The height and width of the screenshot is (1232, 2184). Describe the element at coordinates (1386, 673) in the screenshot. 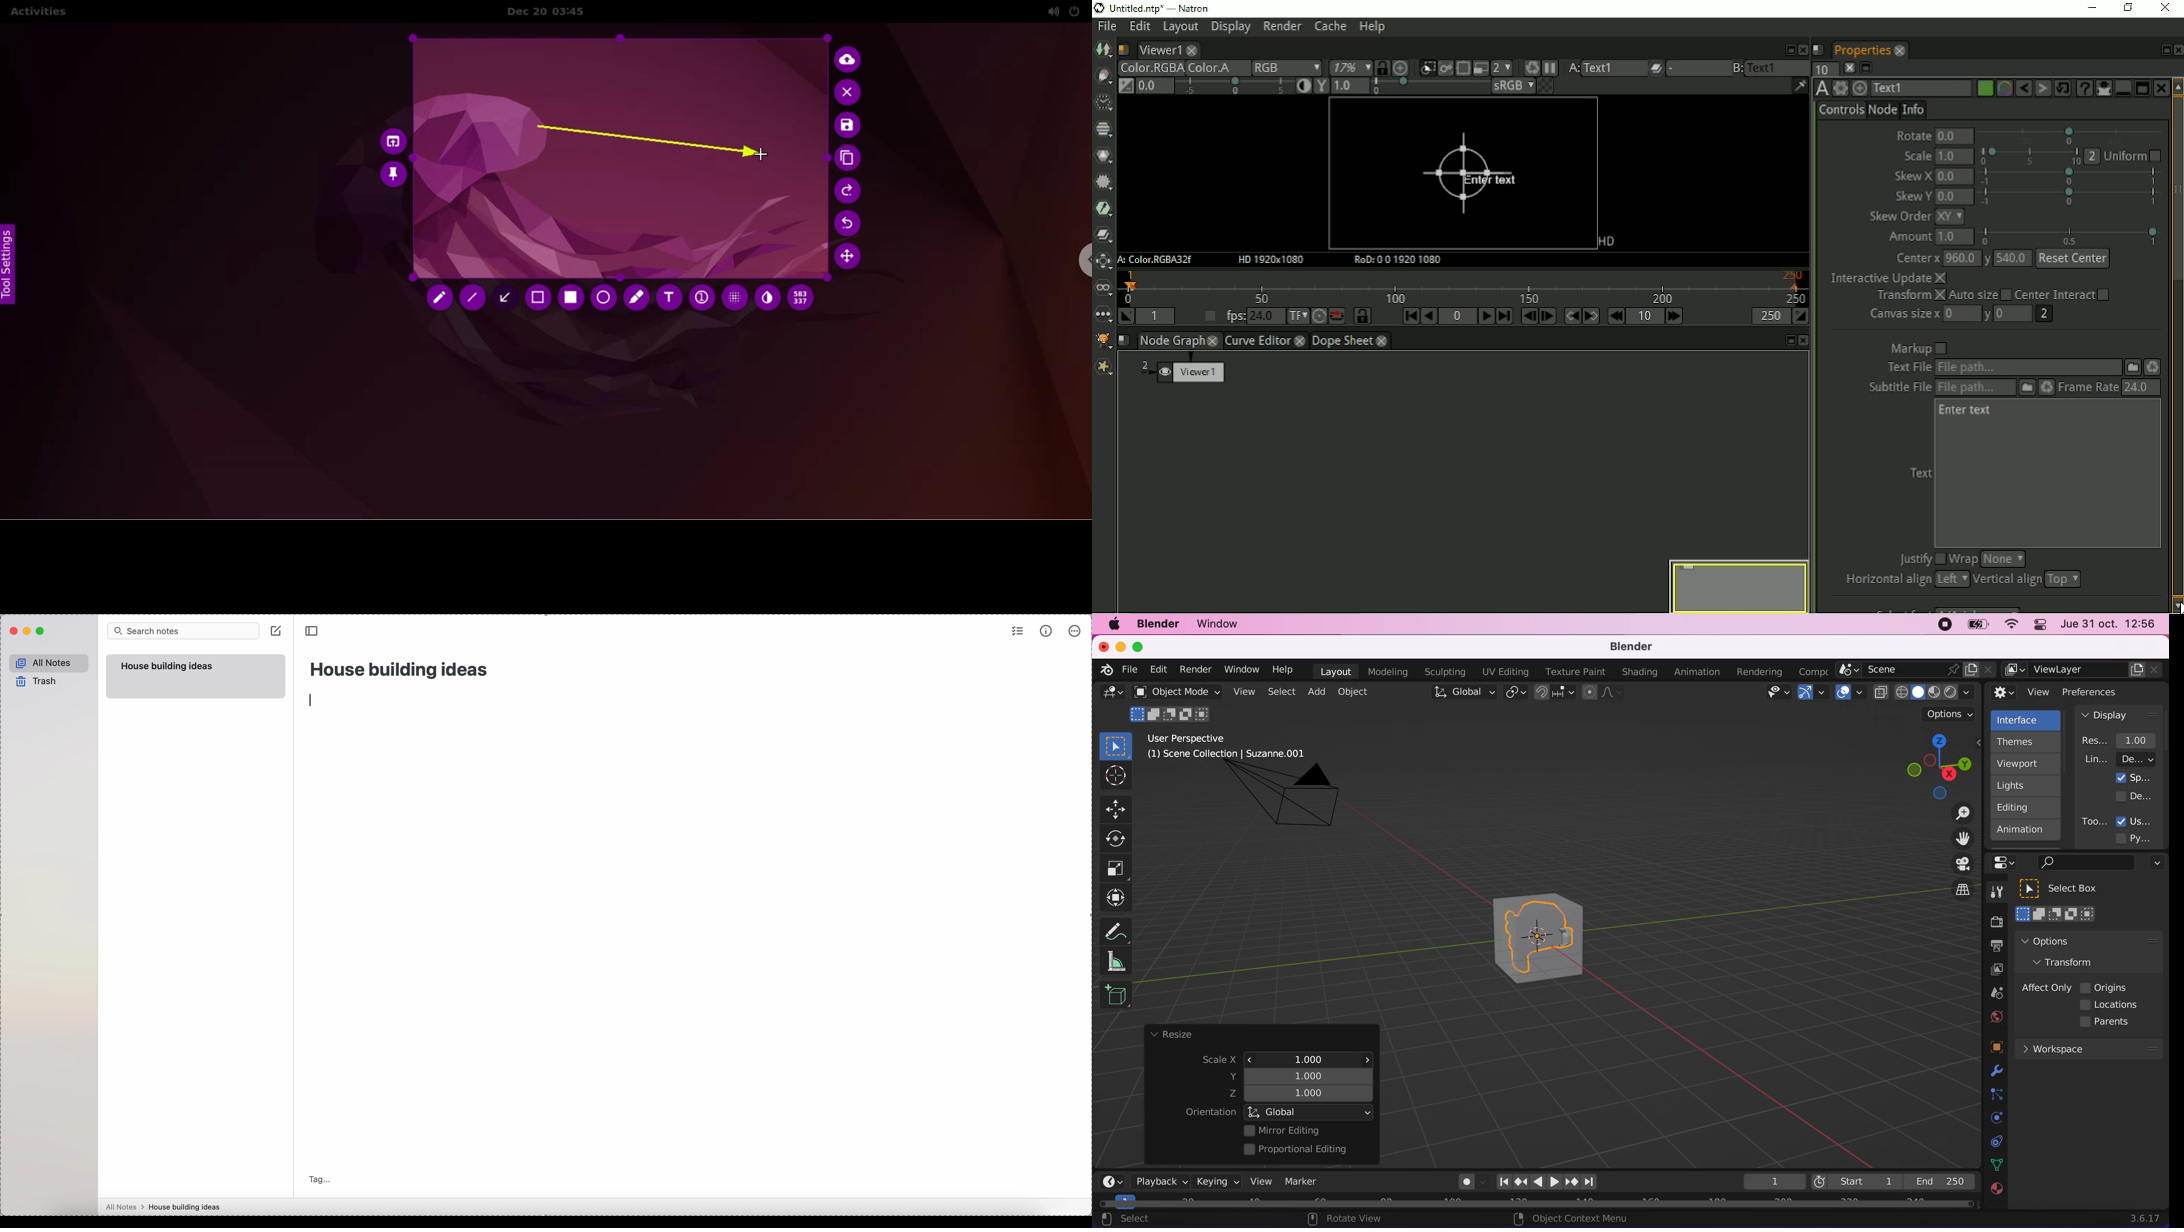

I see `modeling` at that location.